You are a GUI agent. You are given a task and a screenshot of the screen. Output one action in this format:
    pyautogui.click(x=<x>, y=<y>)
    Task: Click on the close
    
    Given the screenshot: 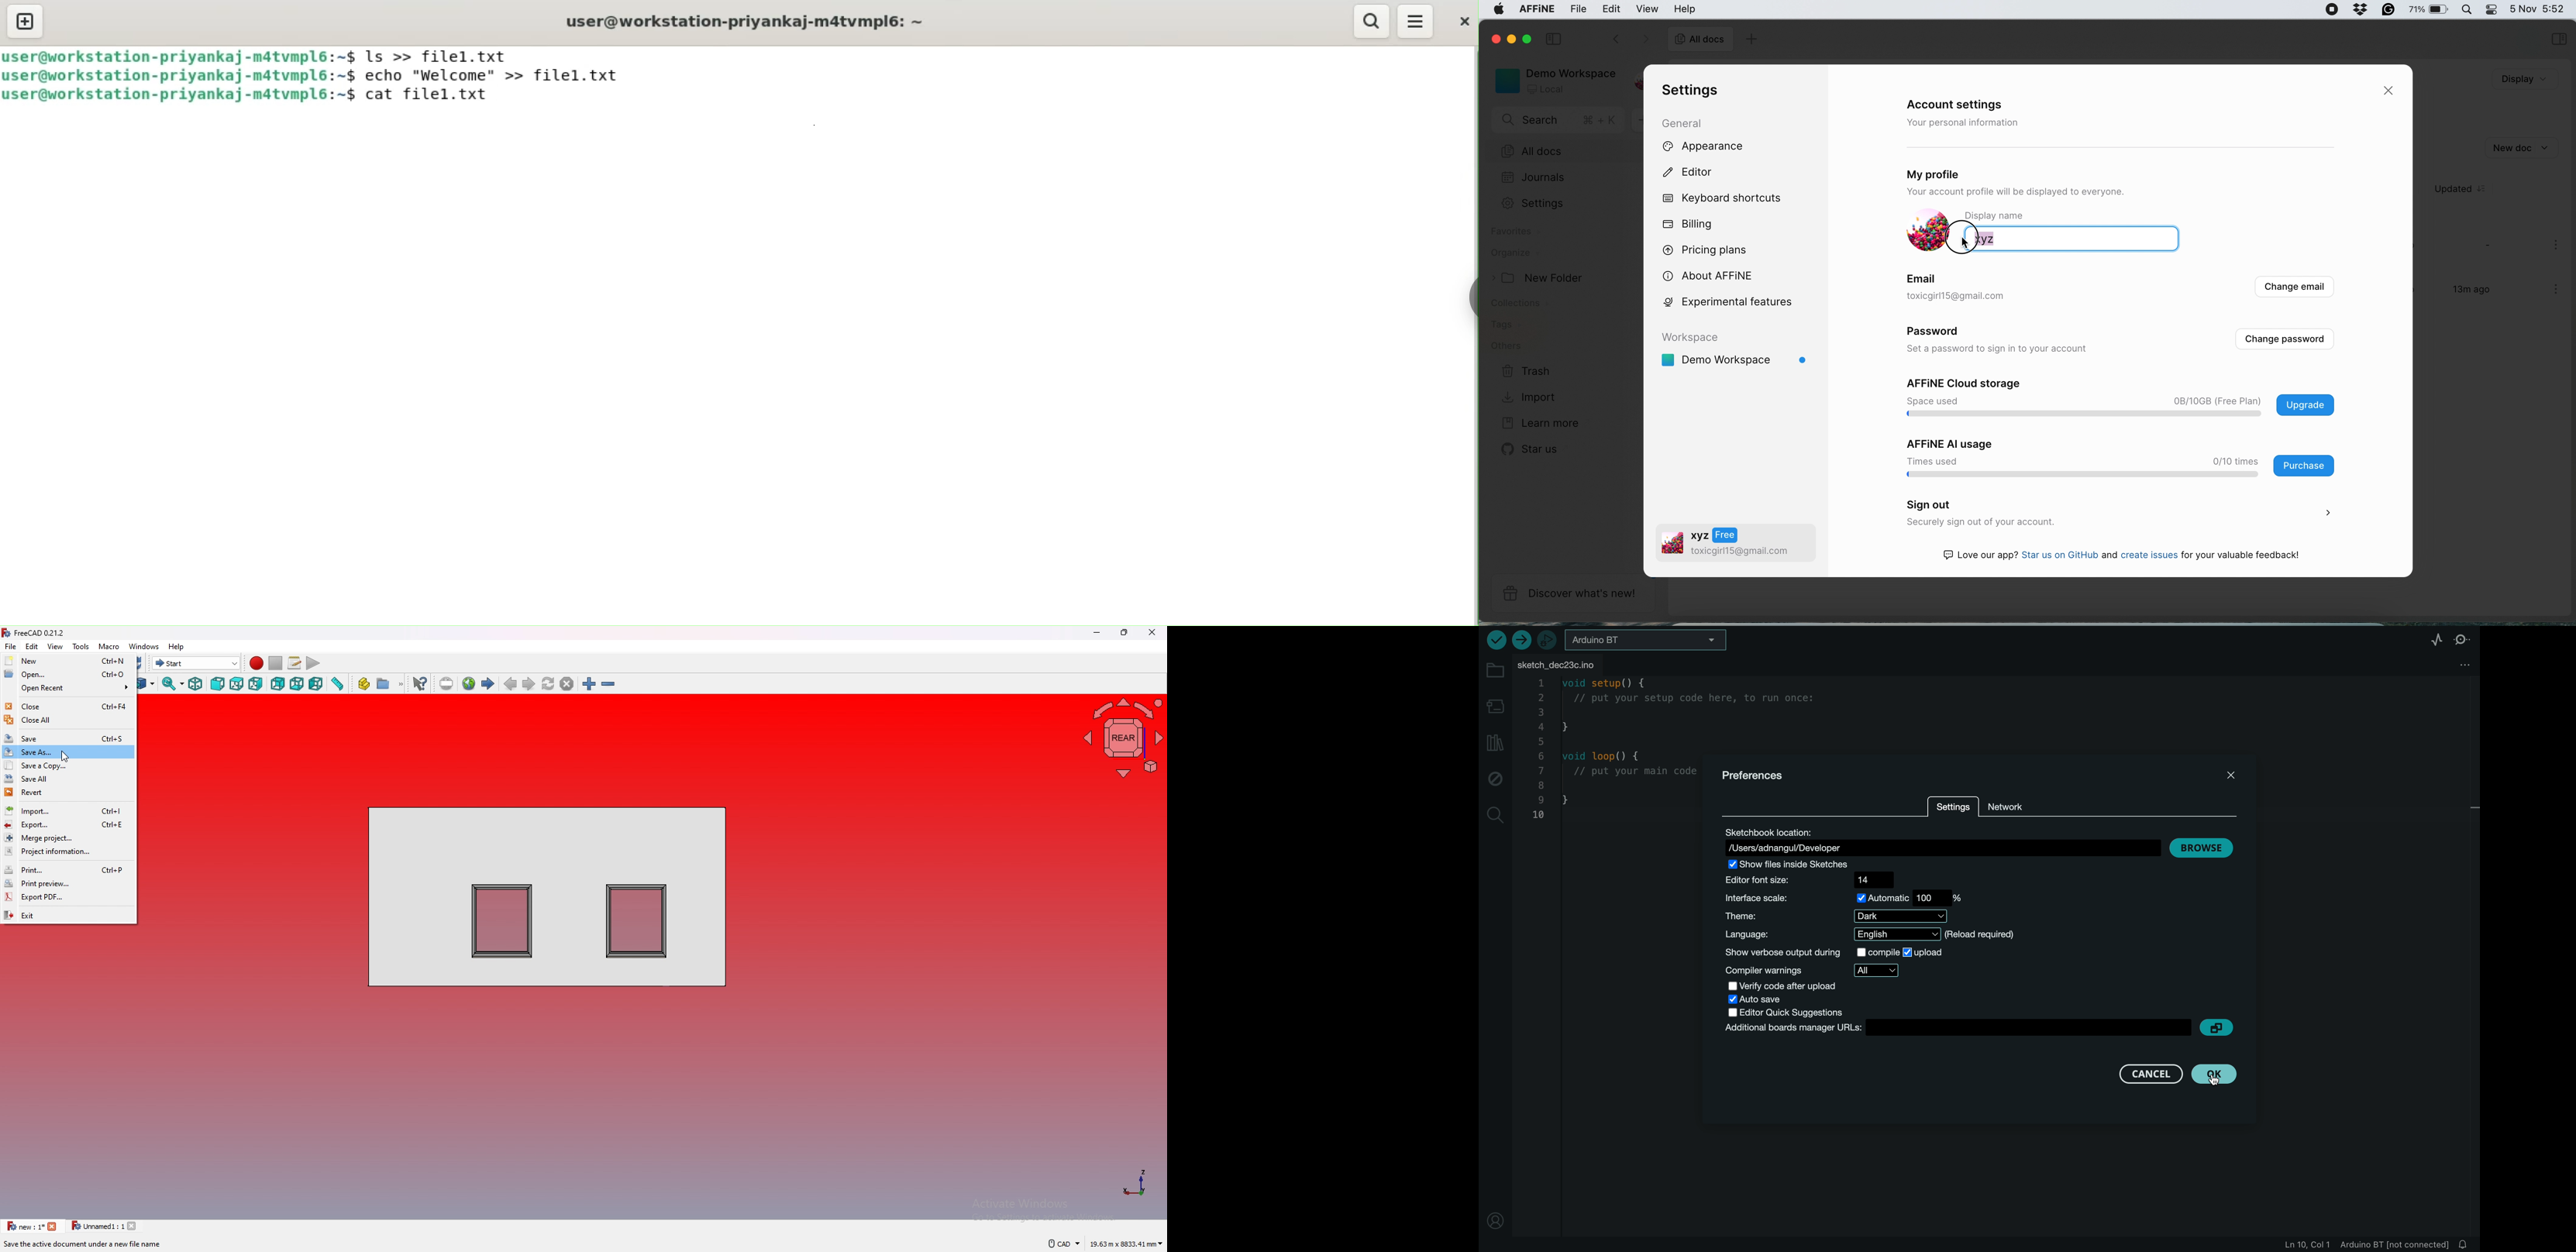 What is the action you would take?
    pyautogui.click(x=1152, y=632)
    